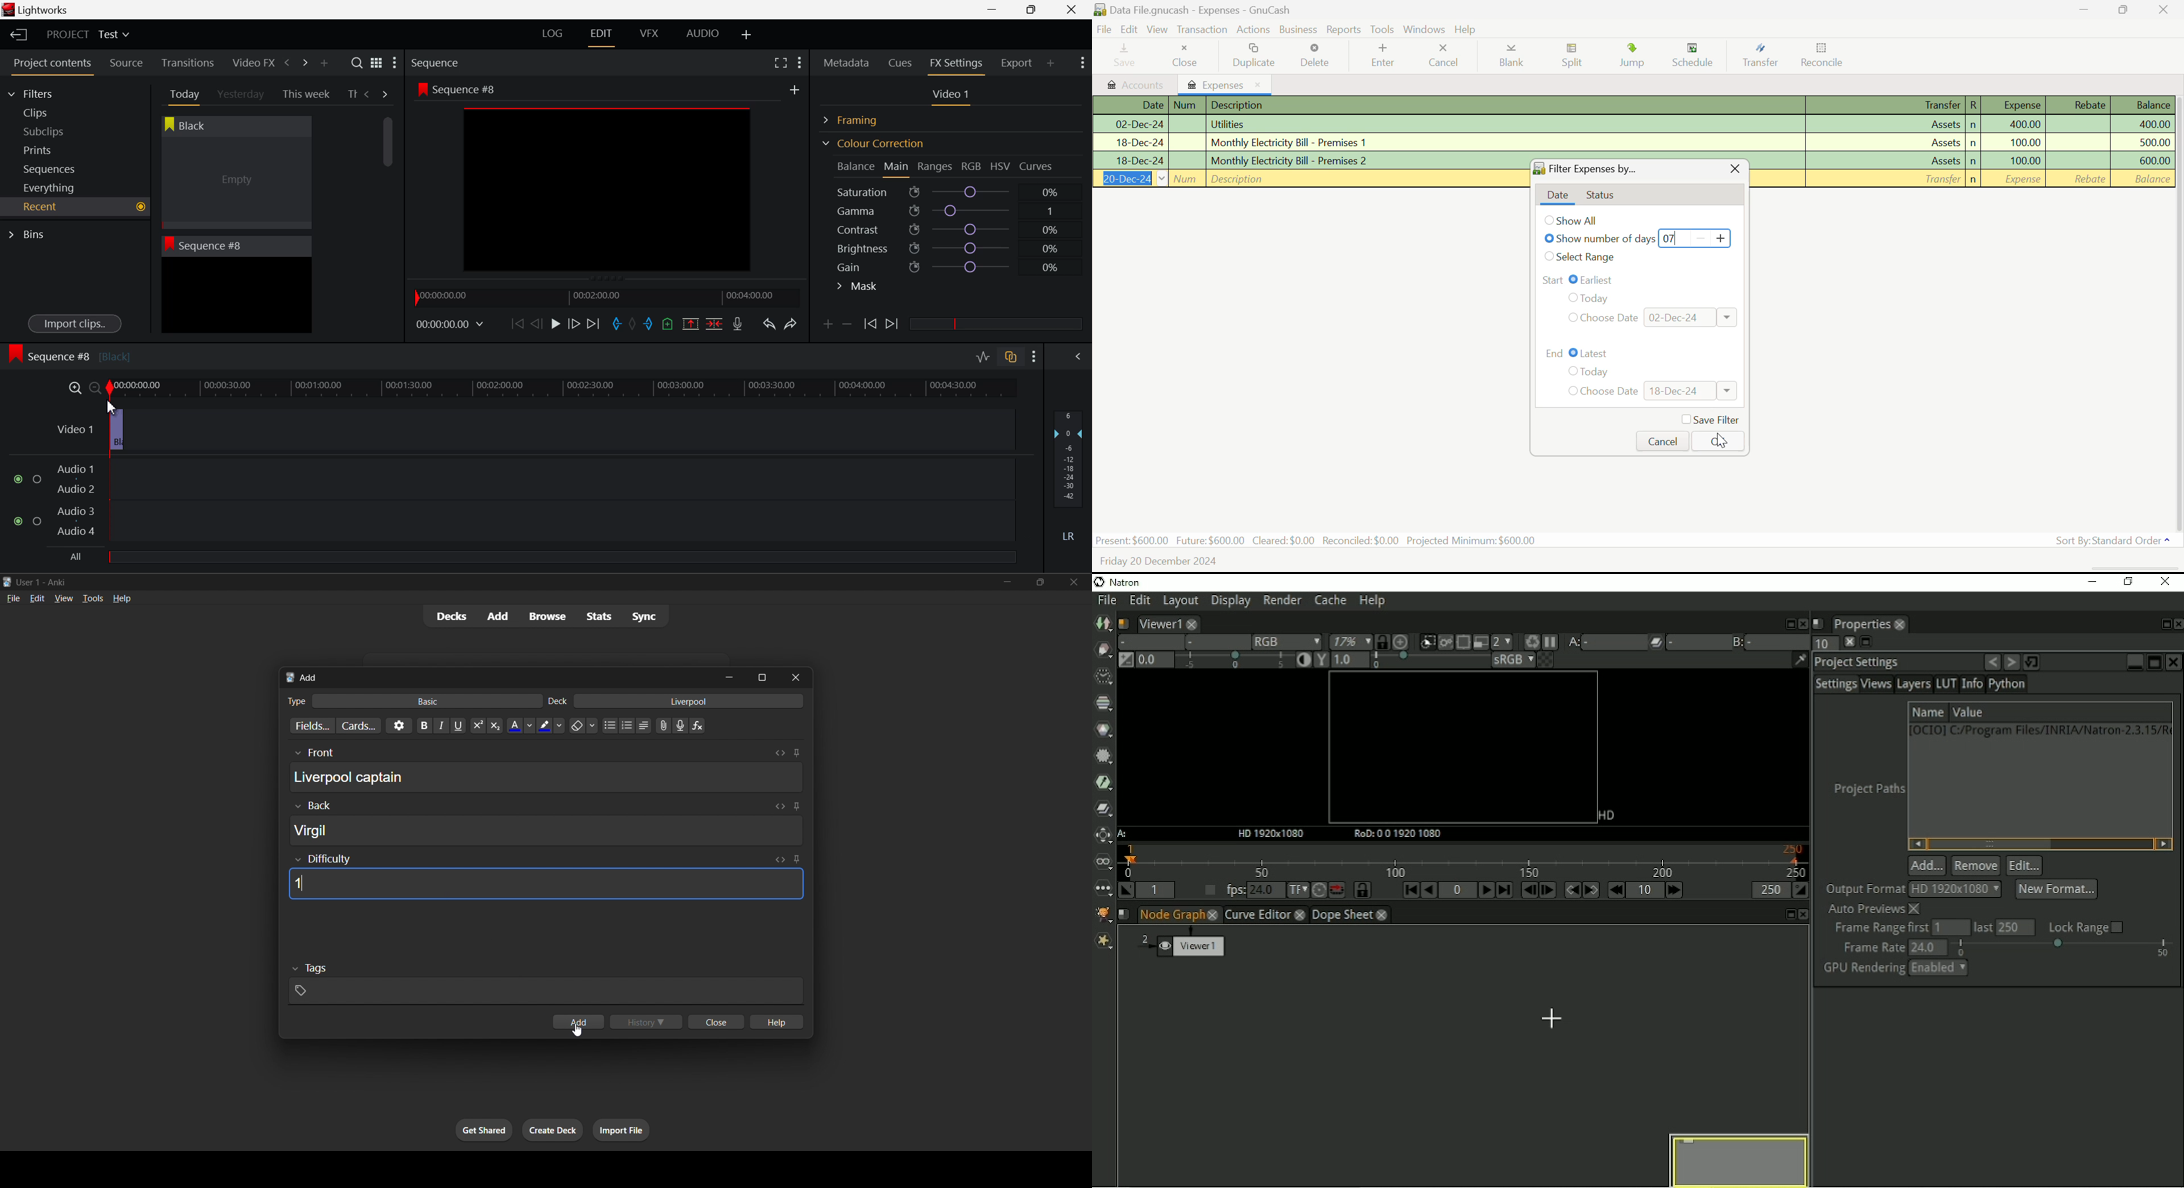  What do you see at coordinates (972, 167) in the screenshot?
I see `RGB` at bounding box center [972, 167].